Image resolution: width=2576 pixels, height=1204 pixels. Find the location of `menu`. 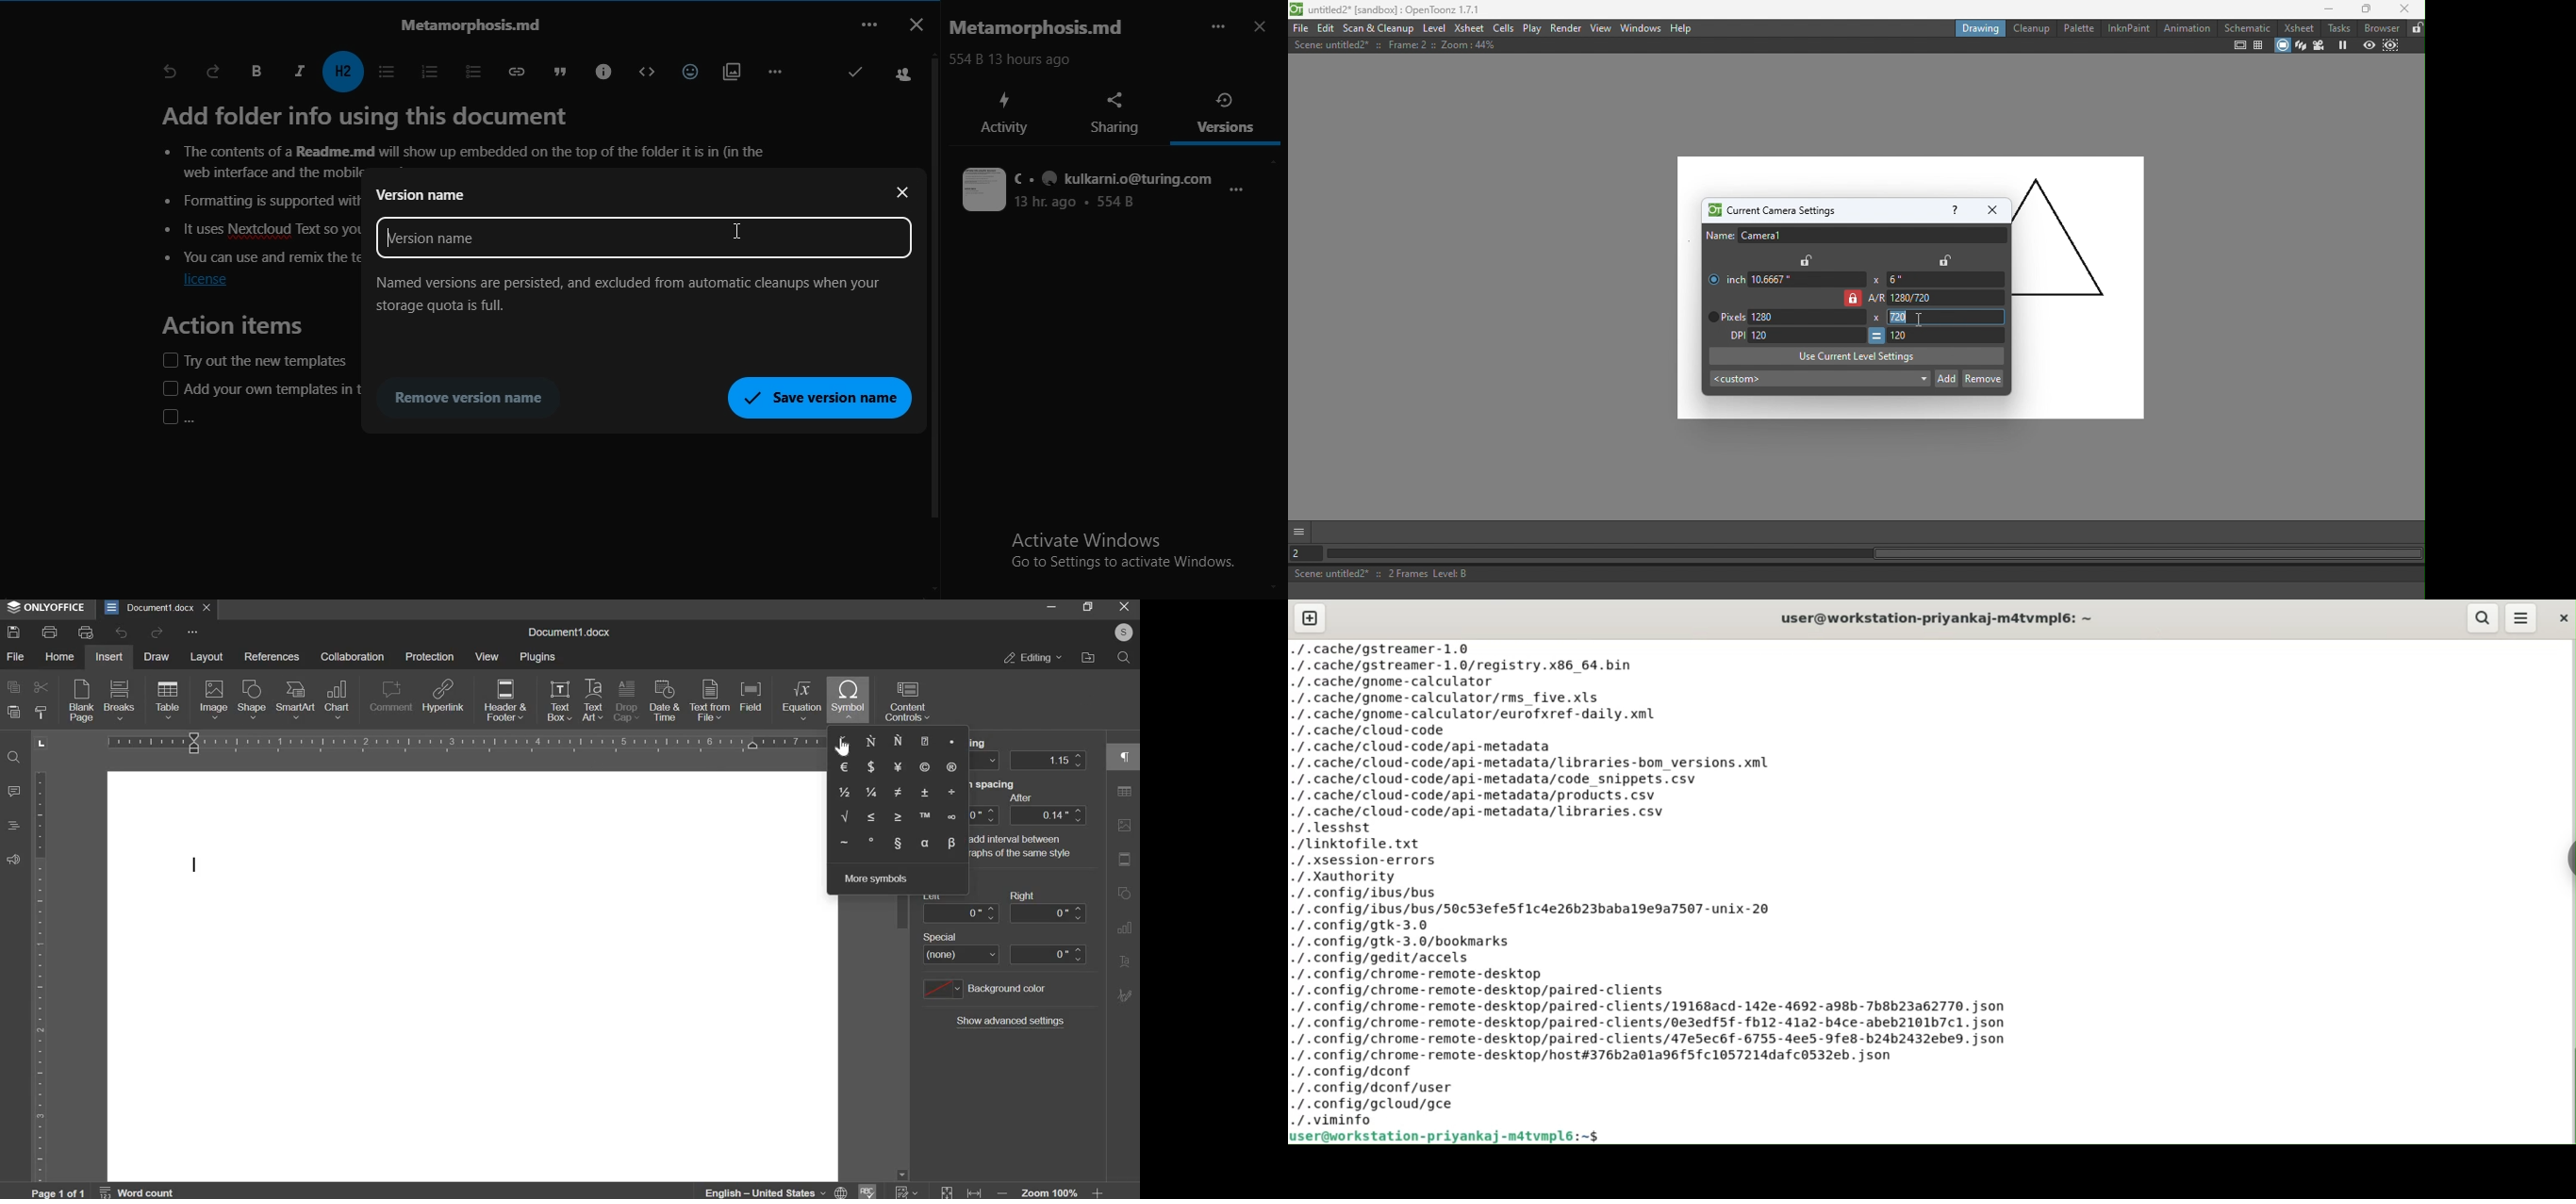

menu is located at coordinates (2522, 618).